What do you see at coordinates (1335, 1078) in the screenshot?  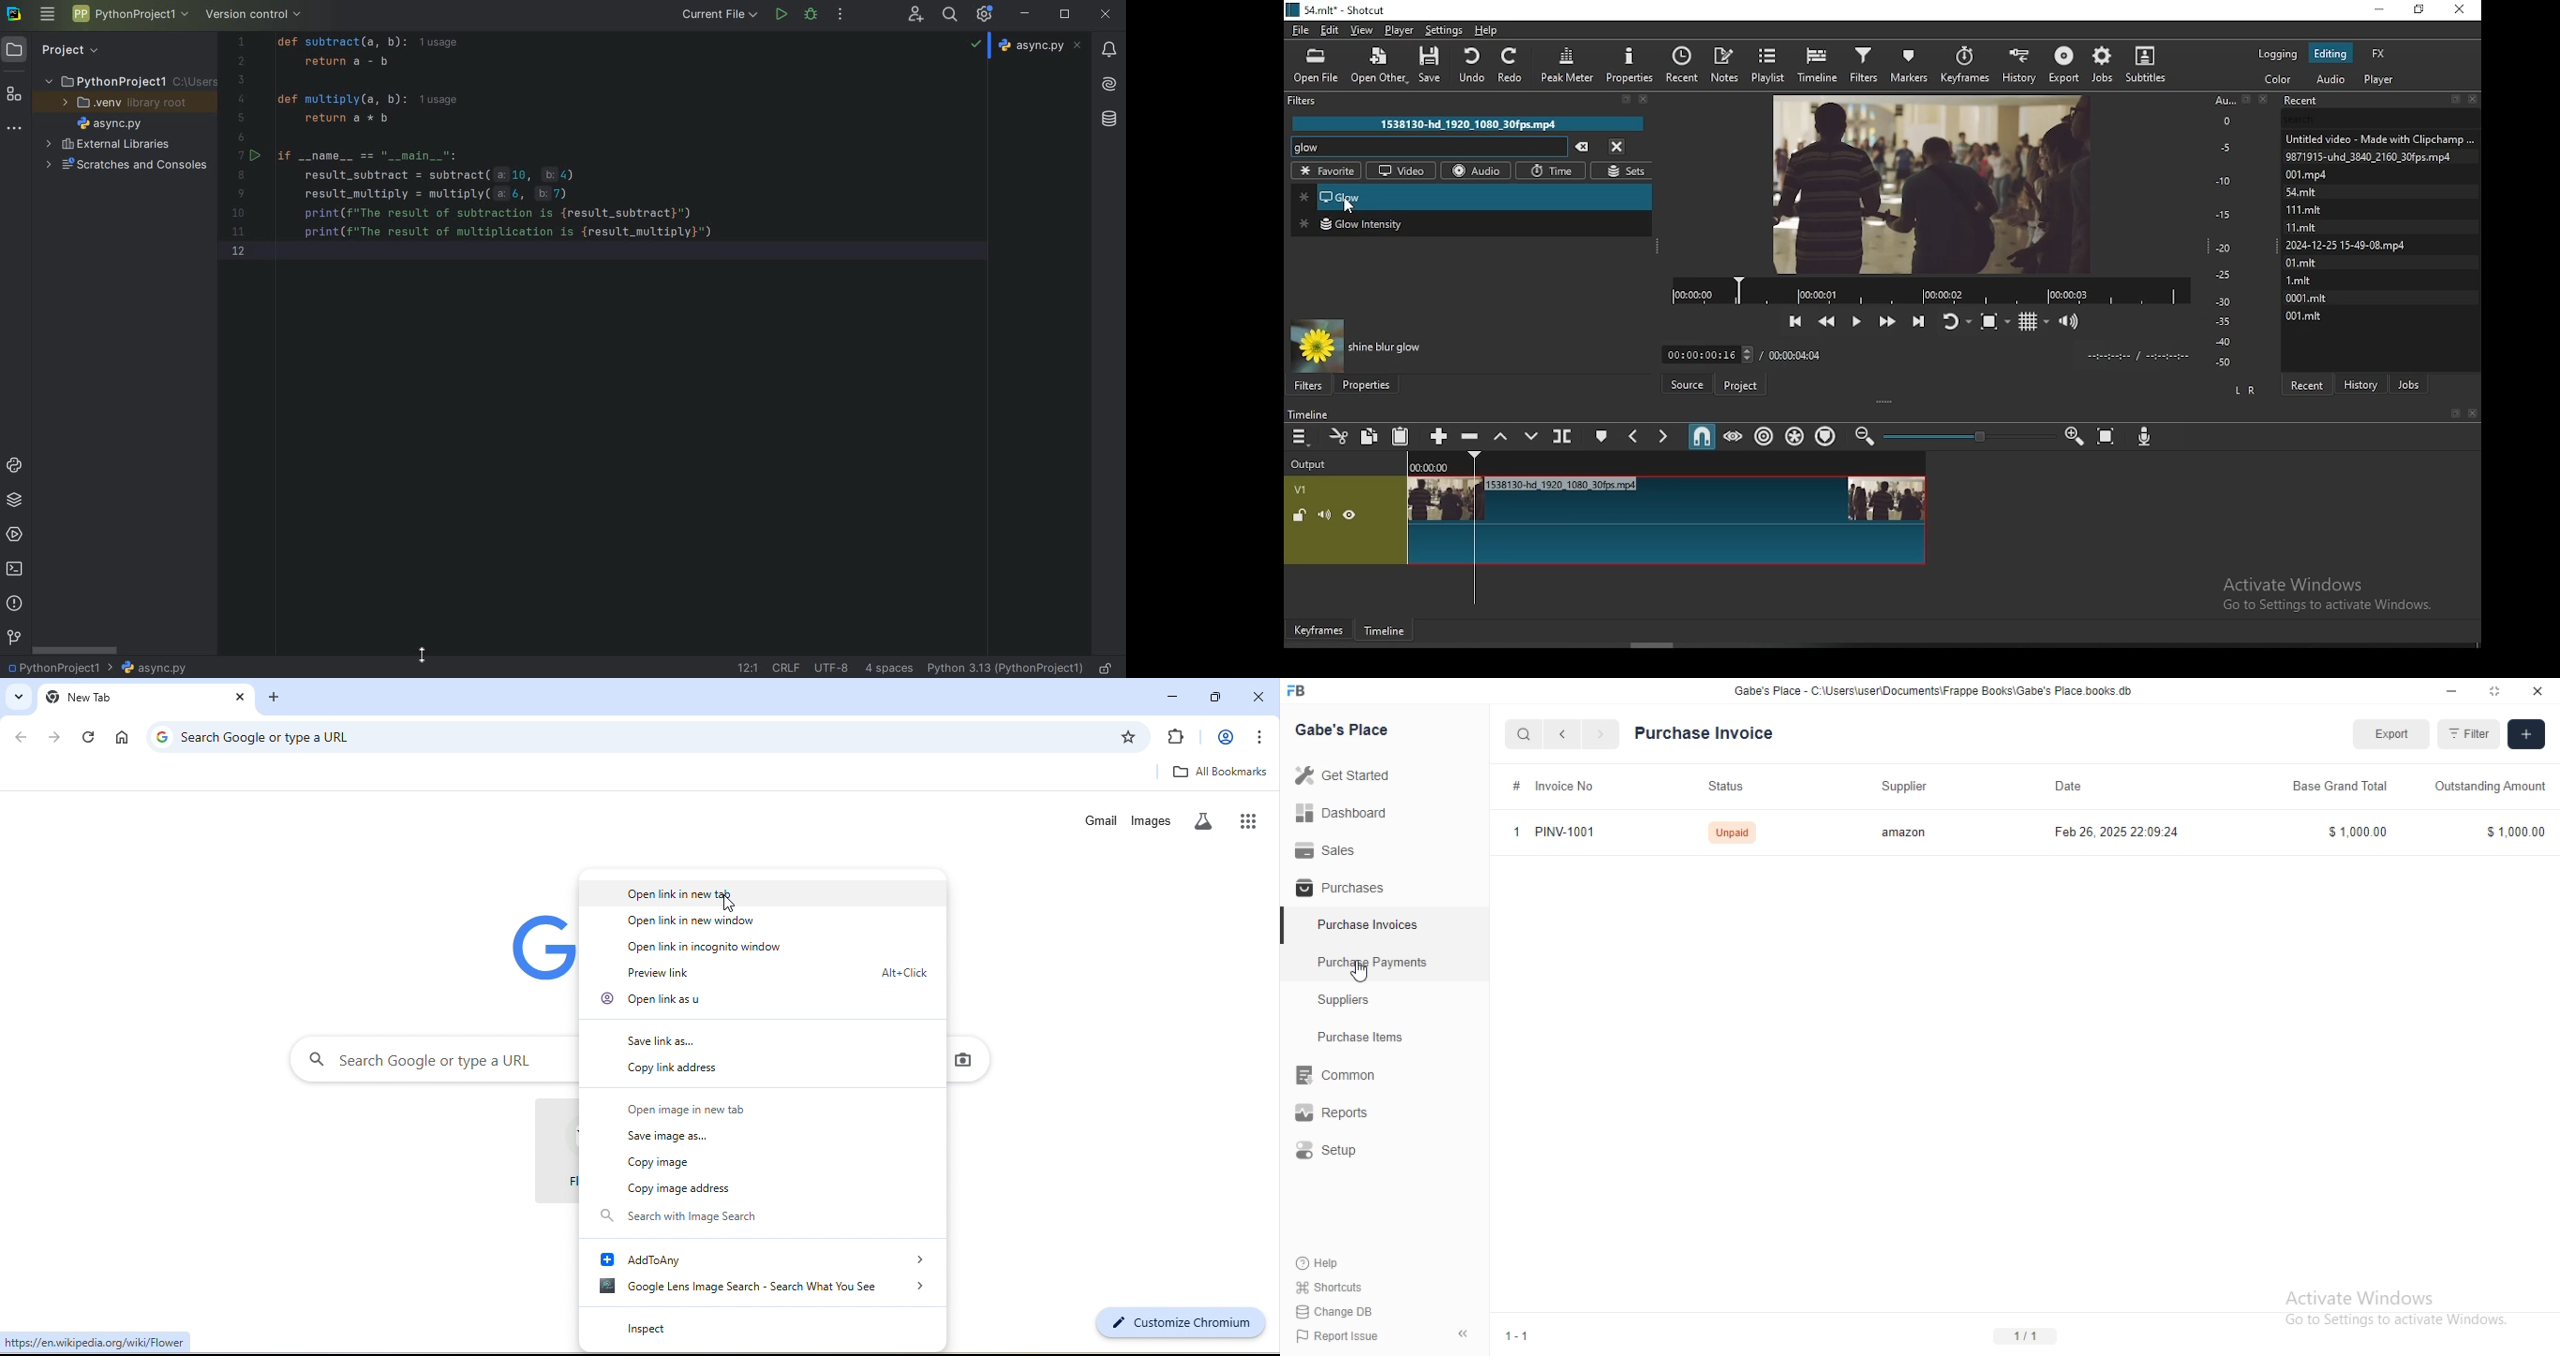 I see `Rit
Common` at bounding box center [1335, 1078].